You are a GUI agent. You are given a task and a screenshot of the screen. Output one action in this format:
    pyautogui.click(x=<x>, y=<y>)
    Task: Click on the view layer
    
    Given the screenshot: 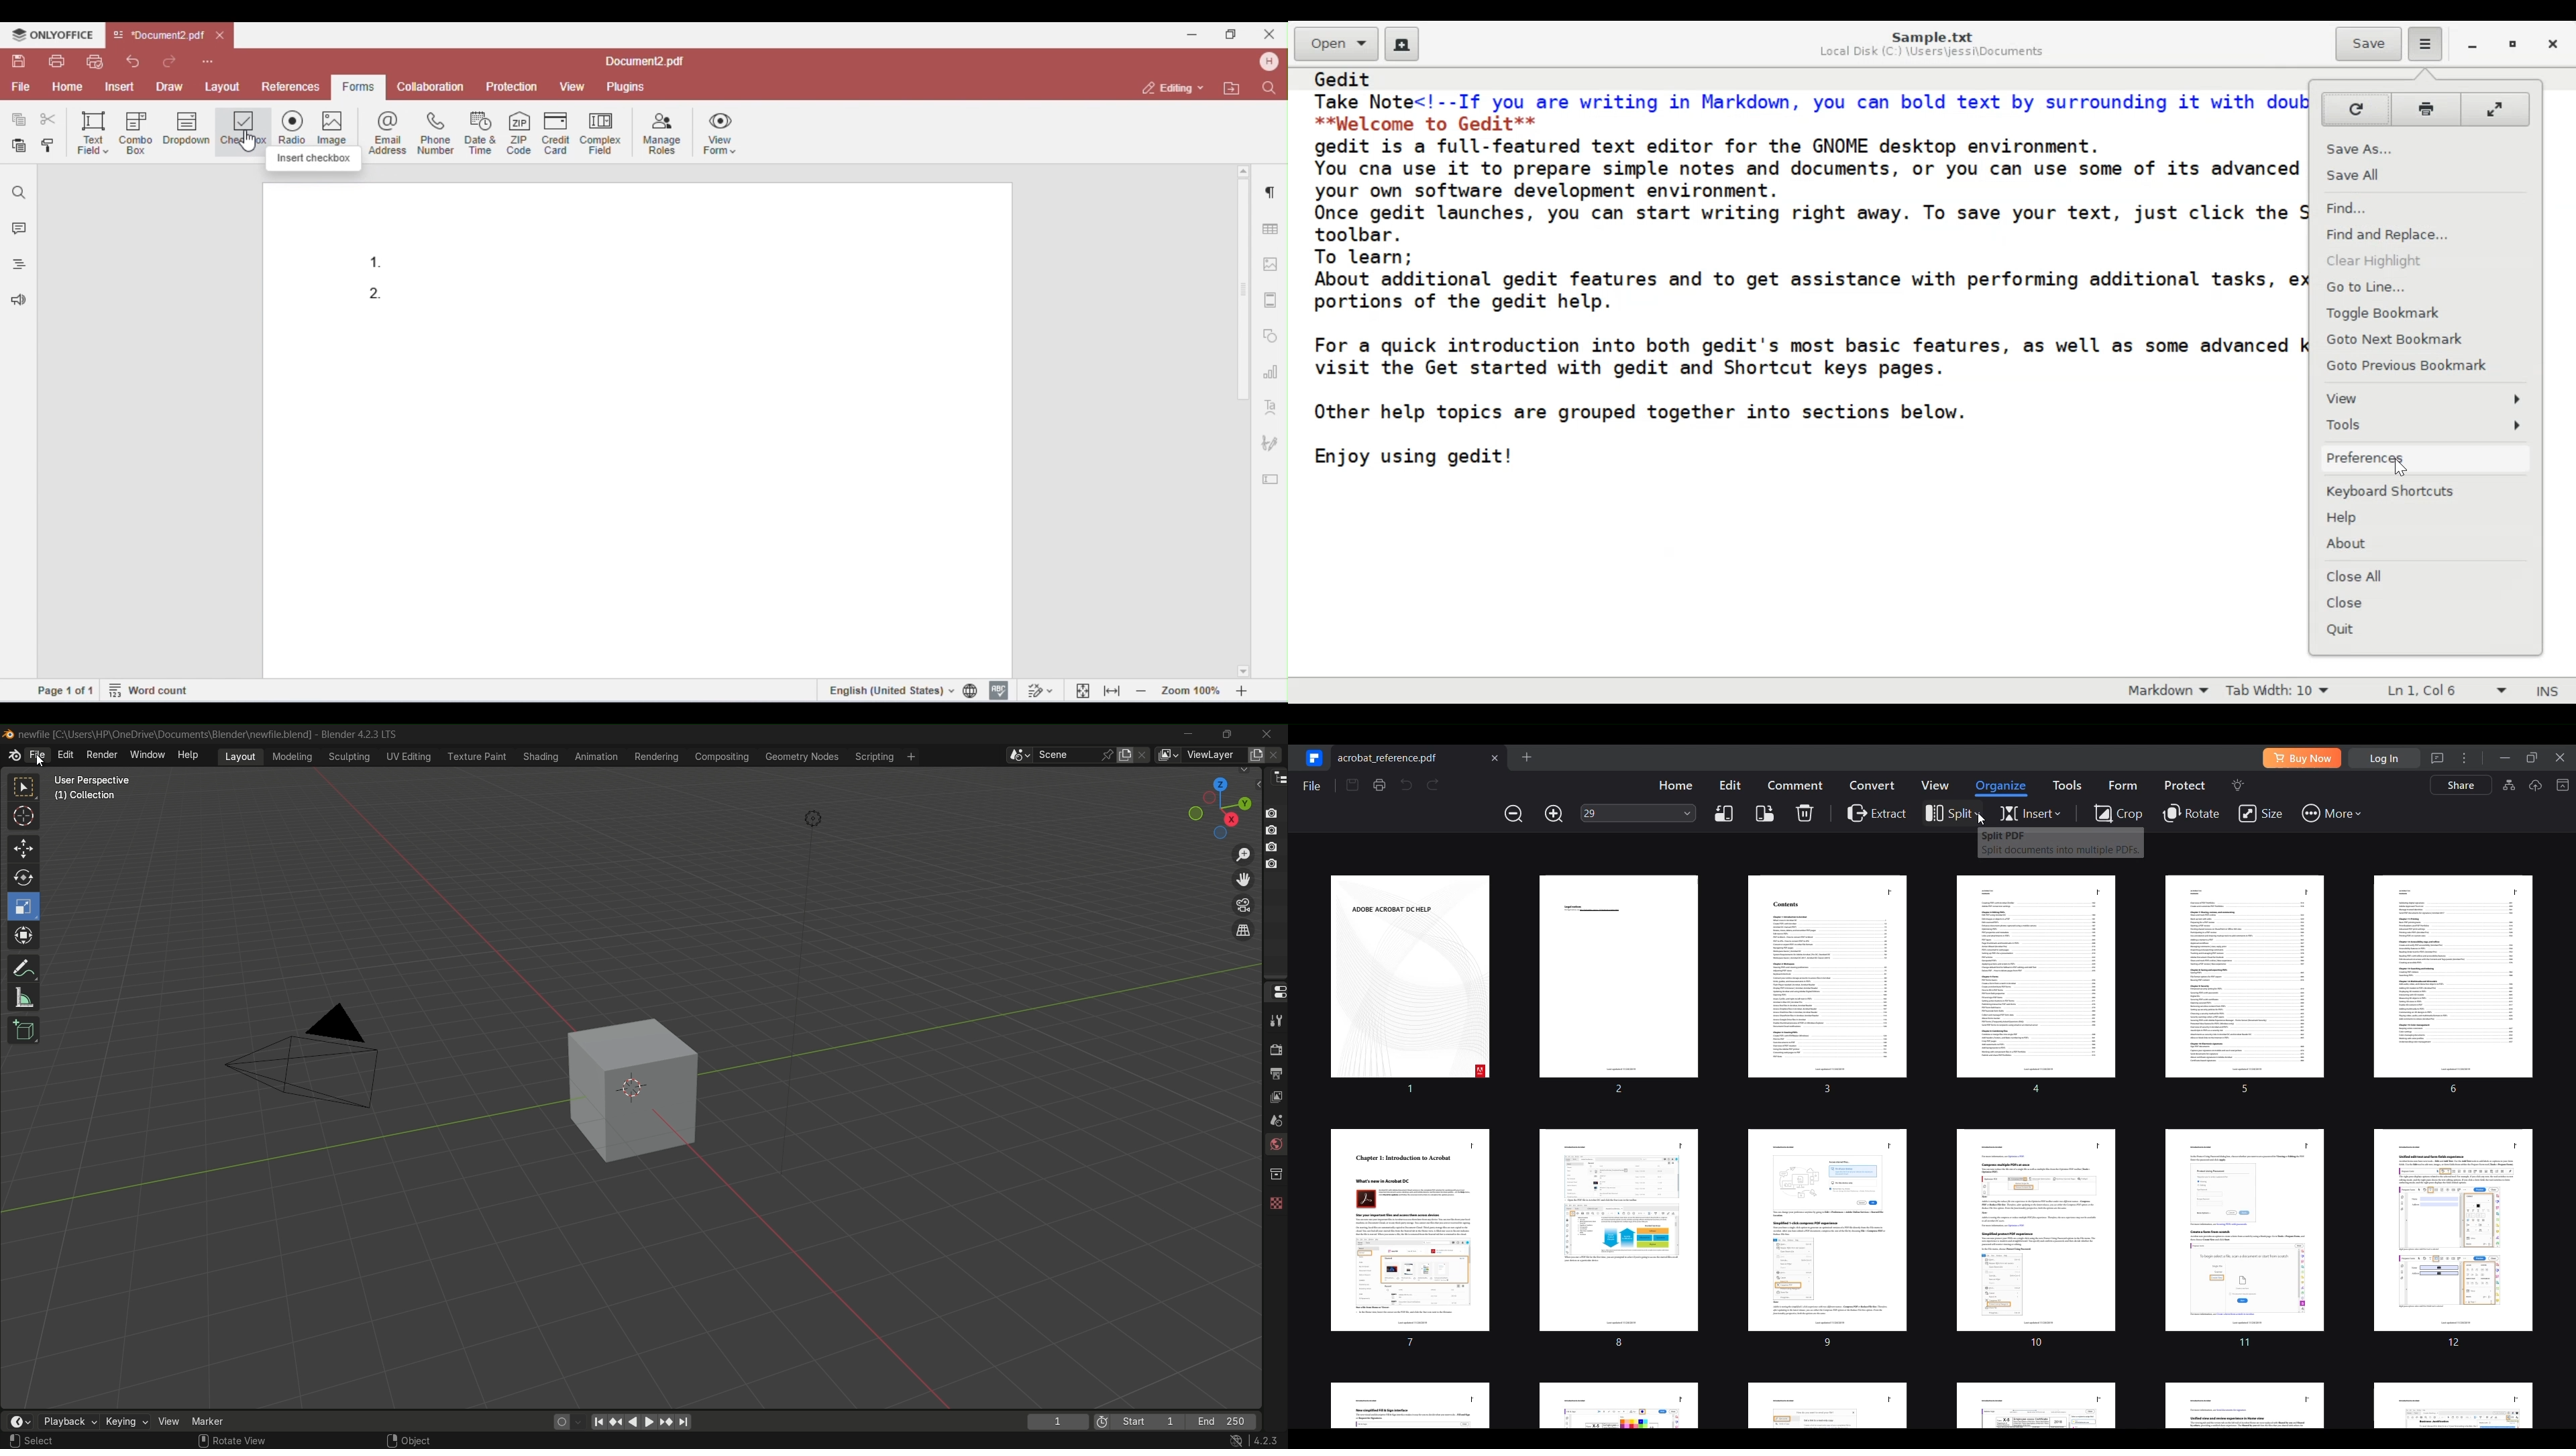 What is the action you would take?
    pyautogui.click(x=1167, y=755)
    